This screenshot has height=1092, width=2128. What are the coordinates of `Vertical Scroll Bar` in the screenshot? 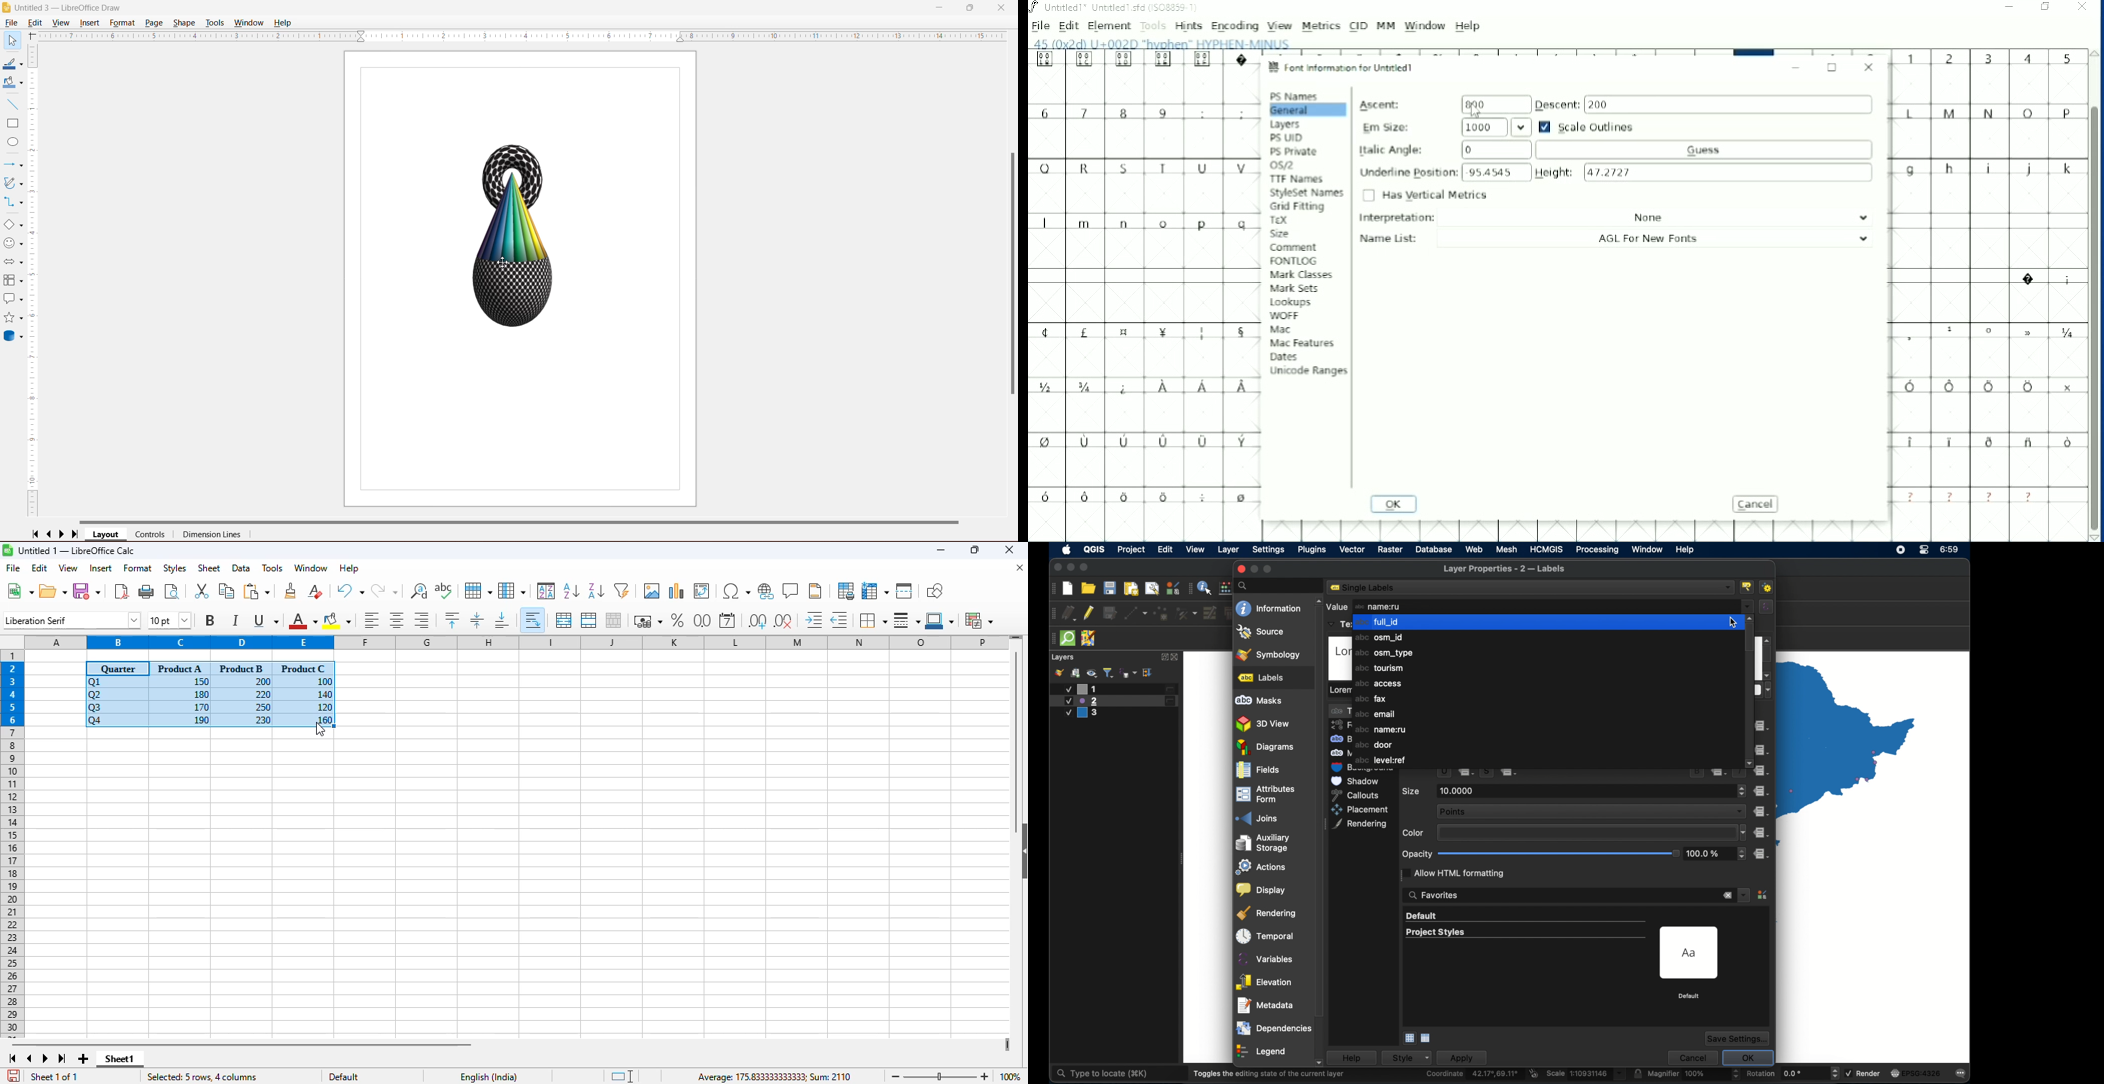 It's located at (1012, 275).